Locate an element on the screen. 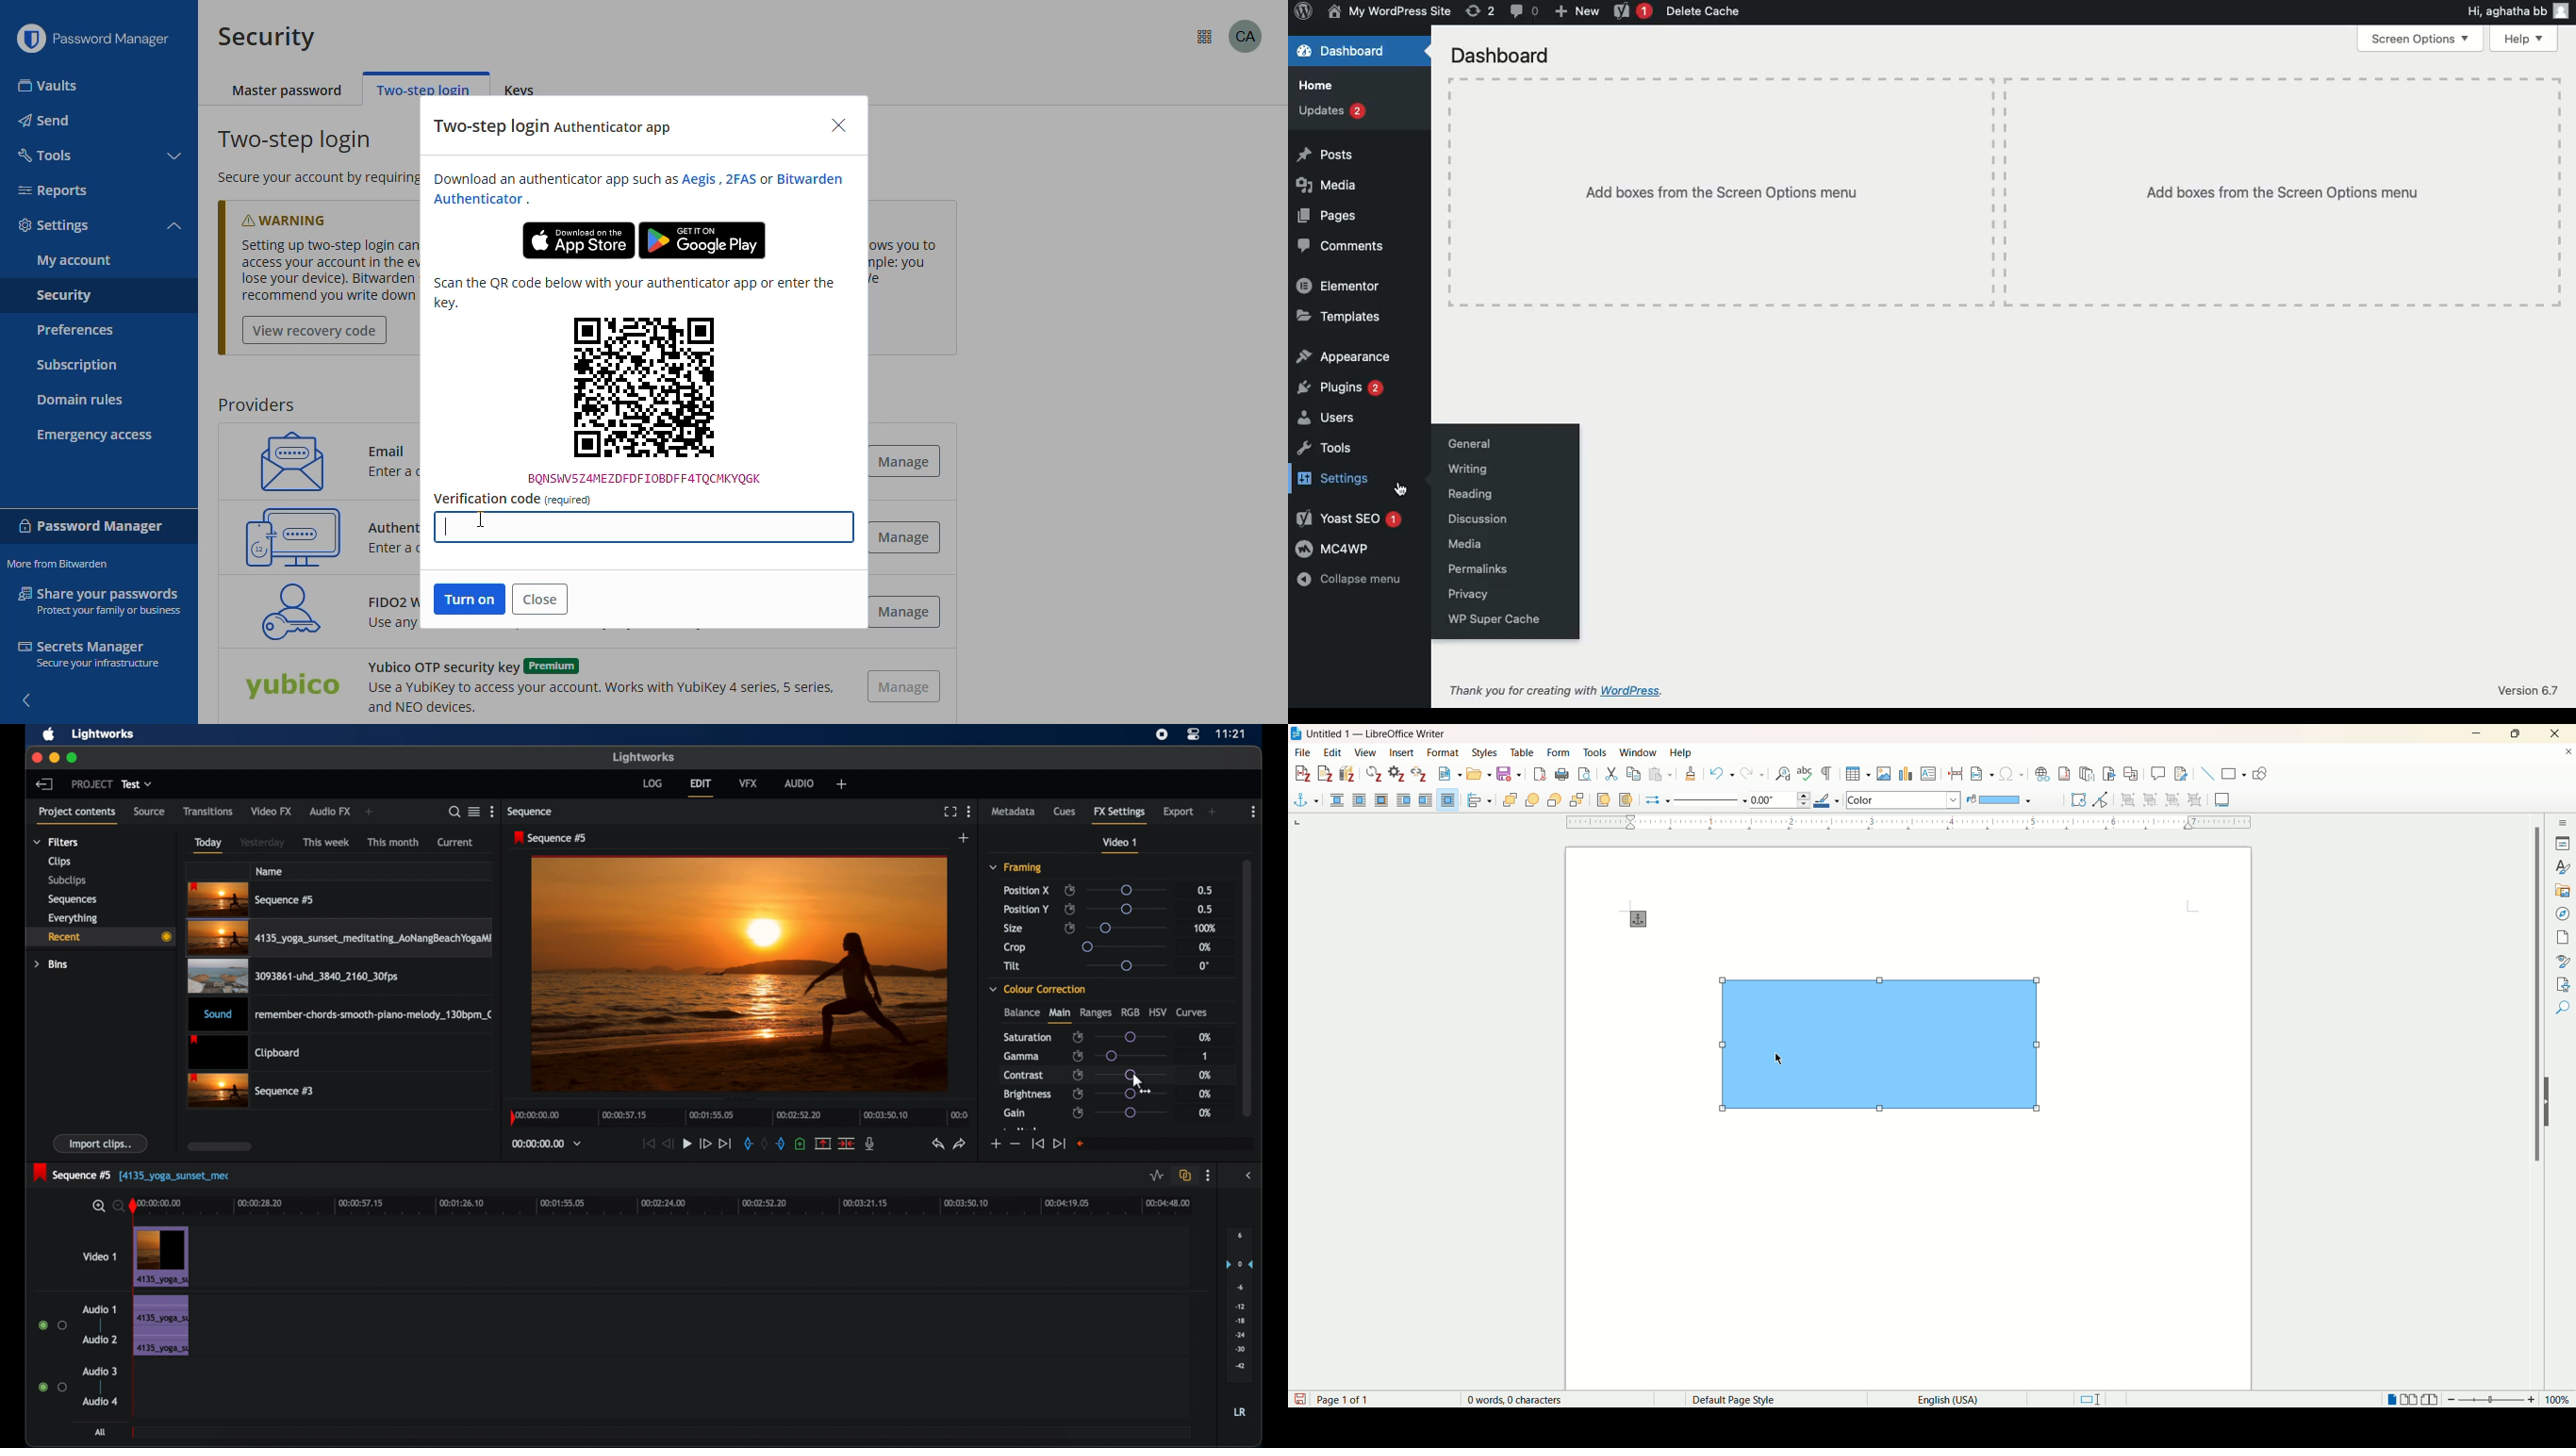  toggle formatting is located at coordinates (1827, 774).